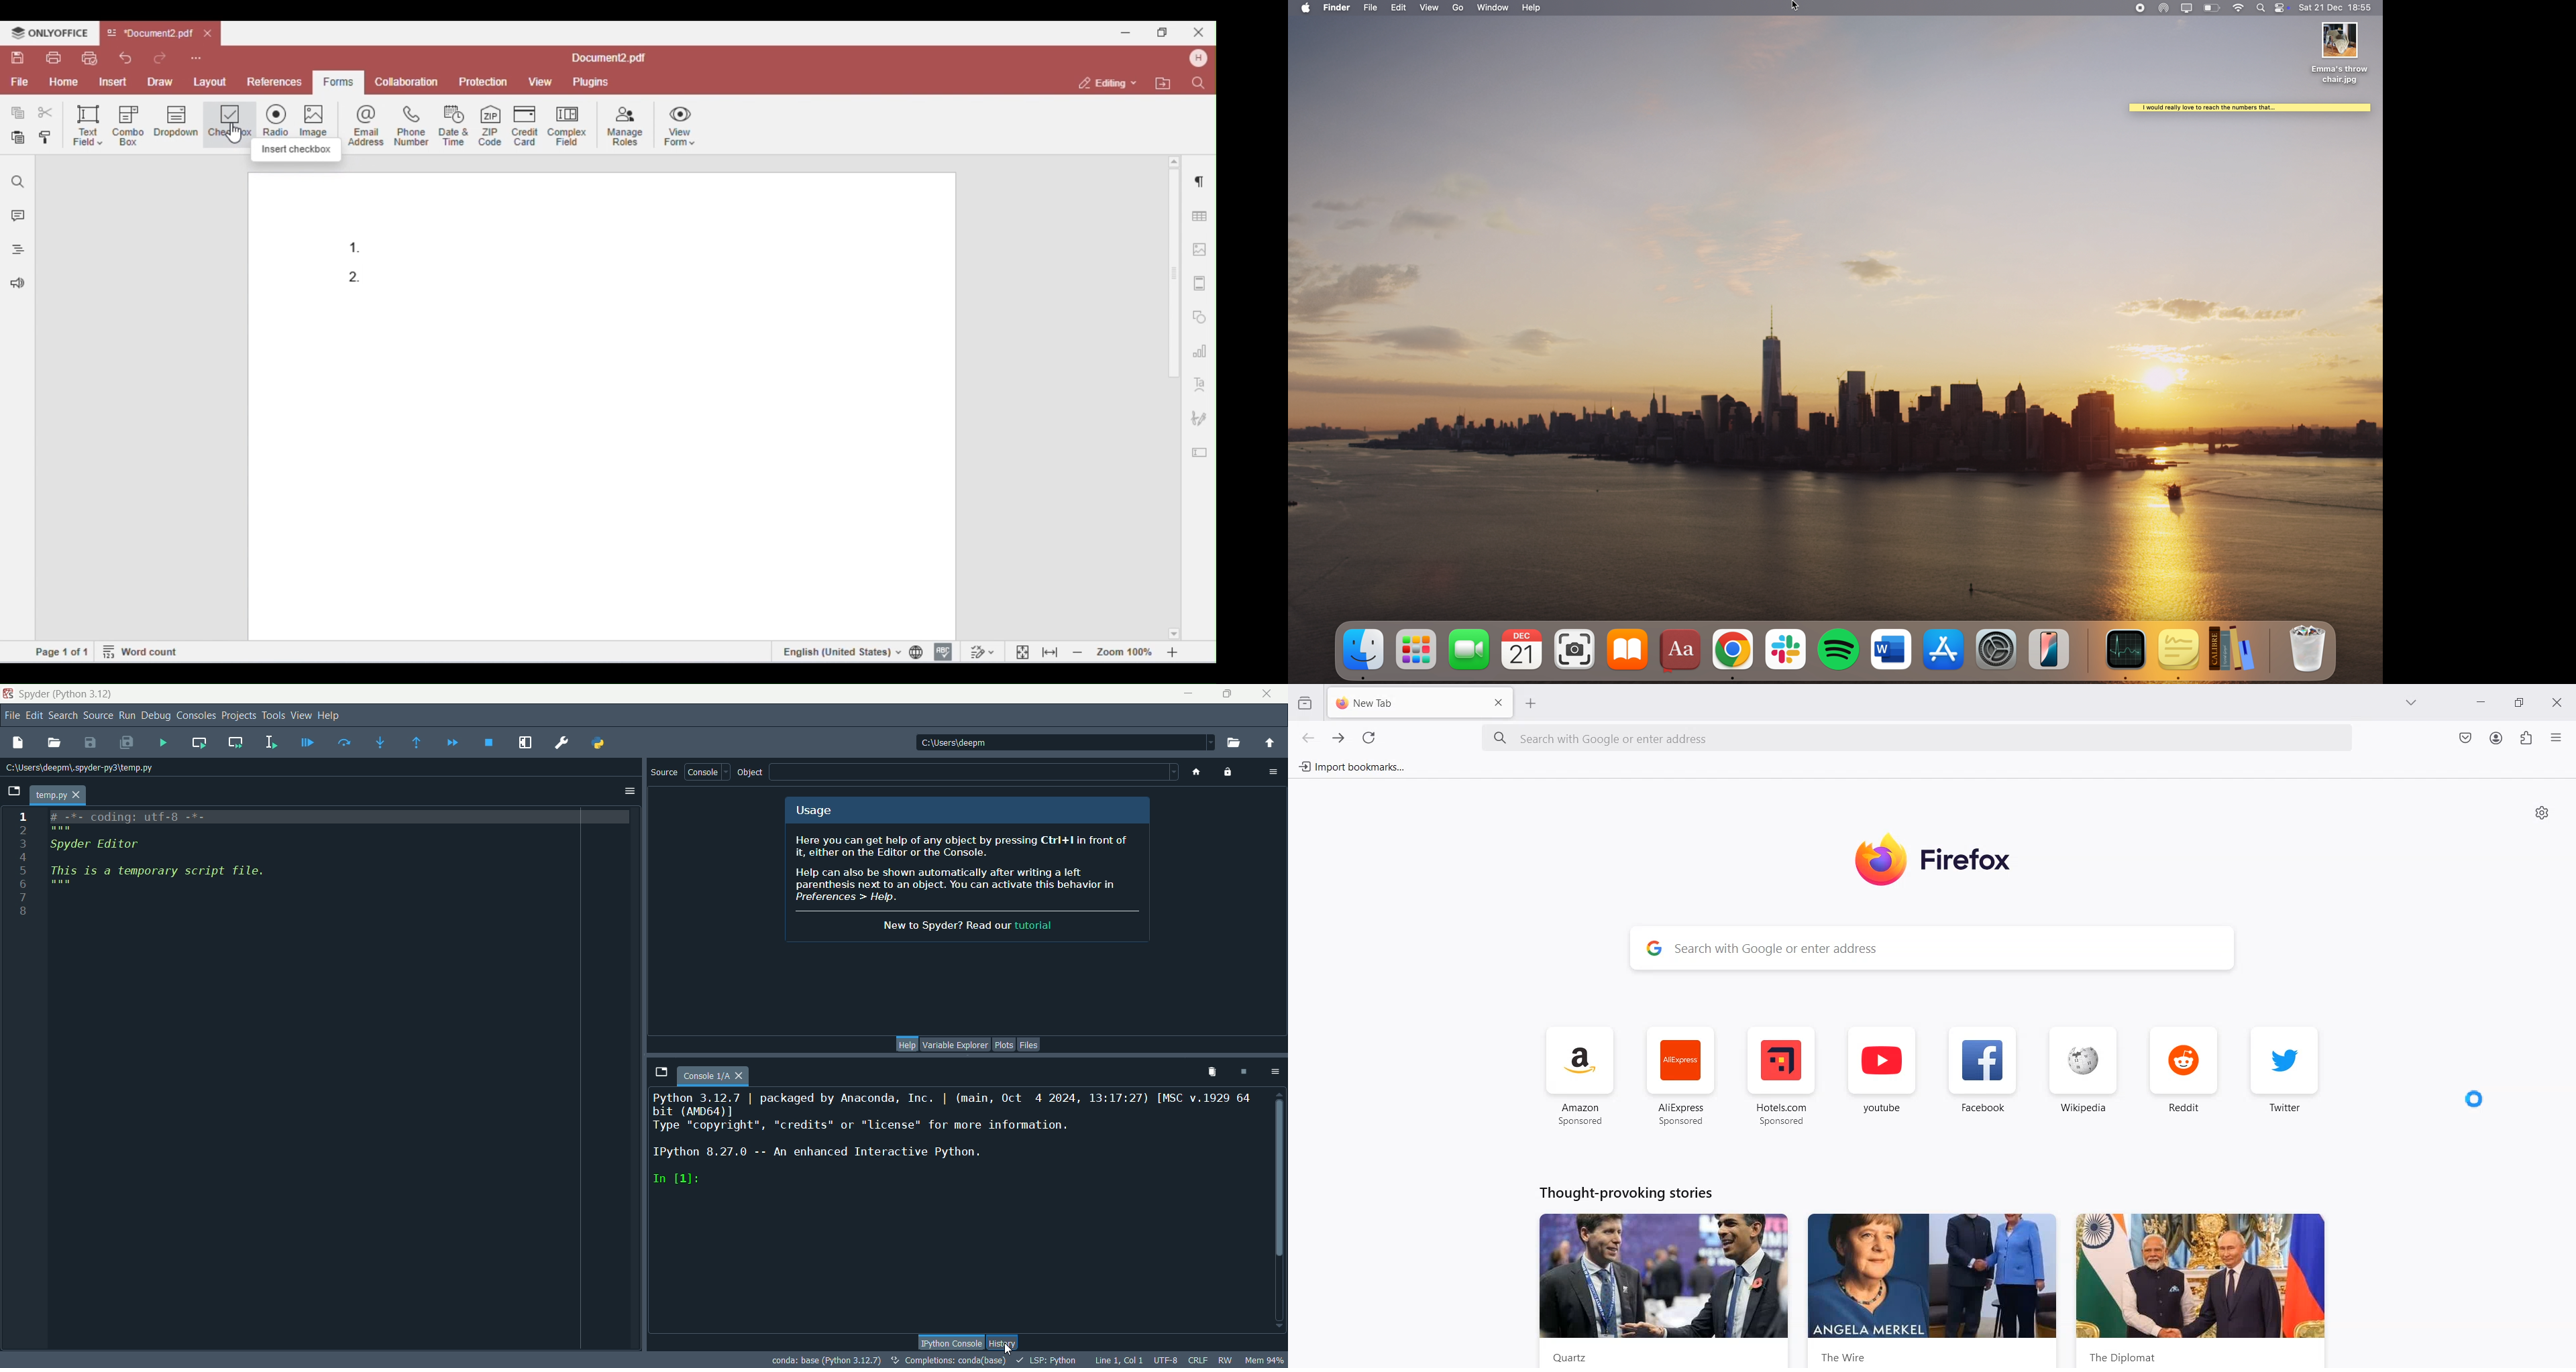  What do you see at coordinates (2309, 654) in the screenshot?
I see `trash` at bounding box center [2309, 654].